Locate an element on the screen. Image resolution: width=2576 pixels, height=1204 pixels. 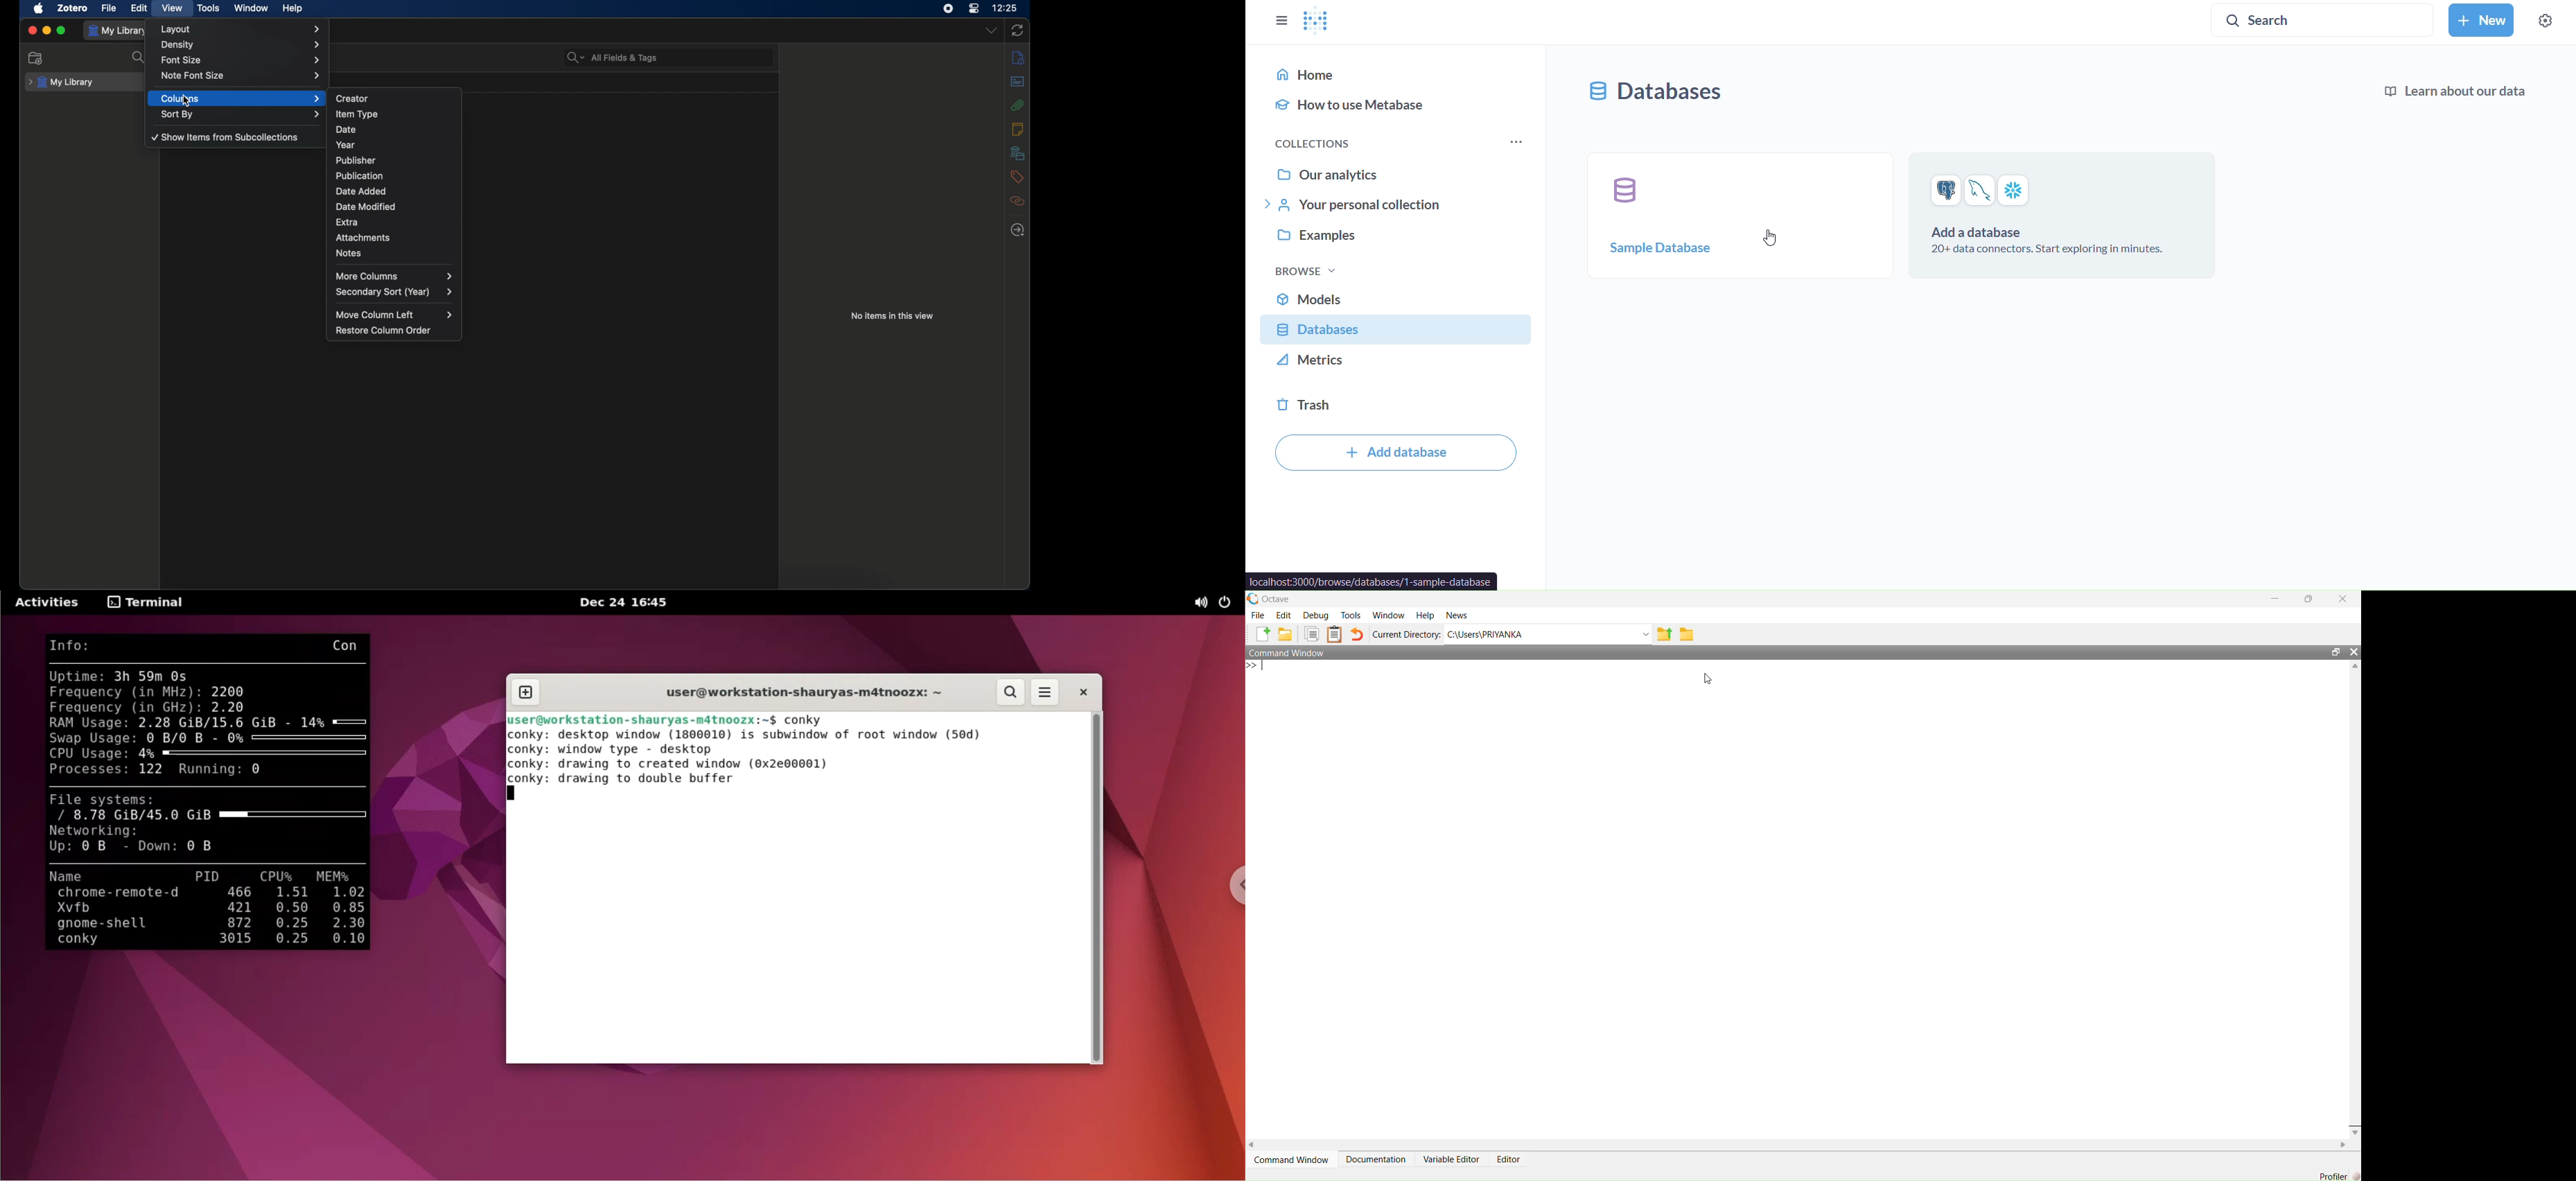
models is located at coordinates (1398, 298).